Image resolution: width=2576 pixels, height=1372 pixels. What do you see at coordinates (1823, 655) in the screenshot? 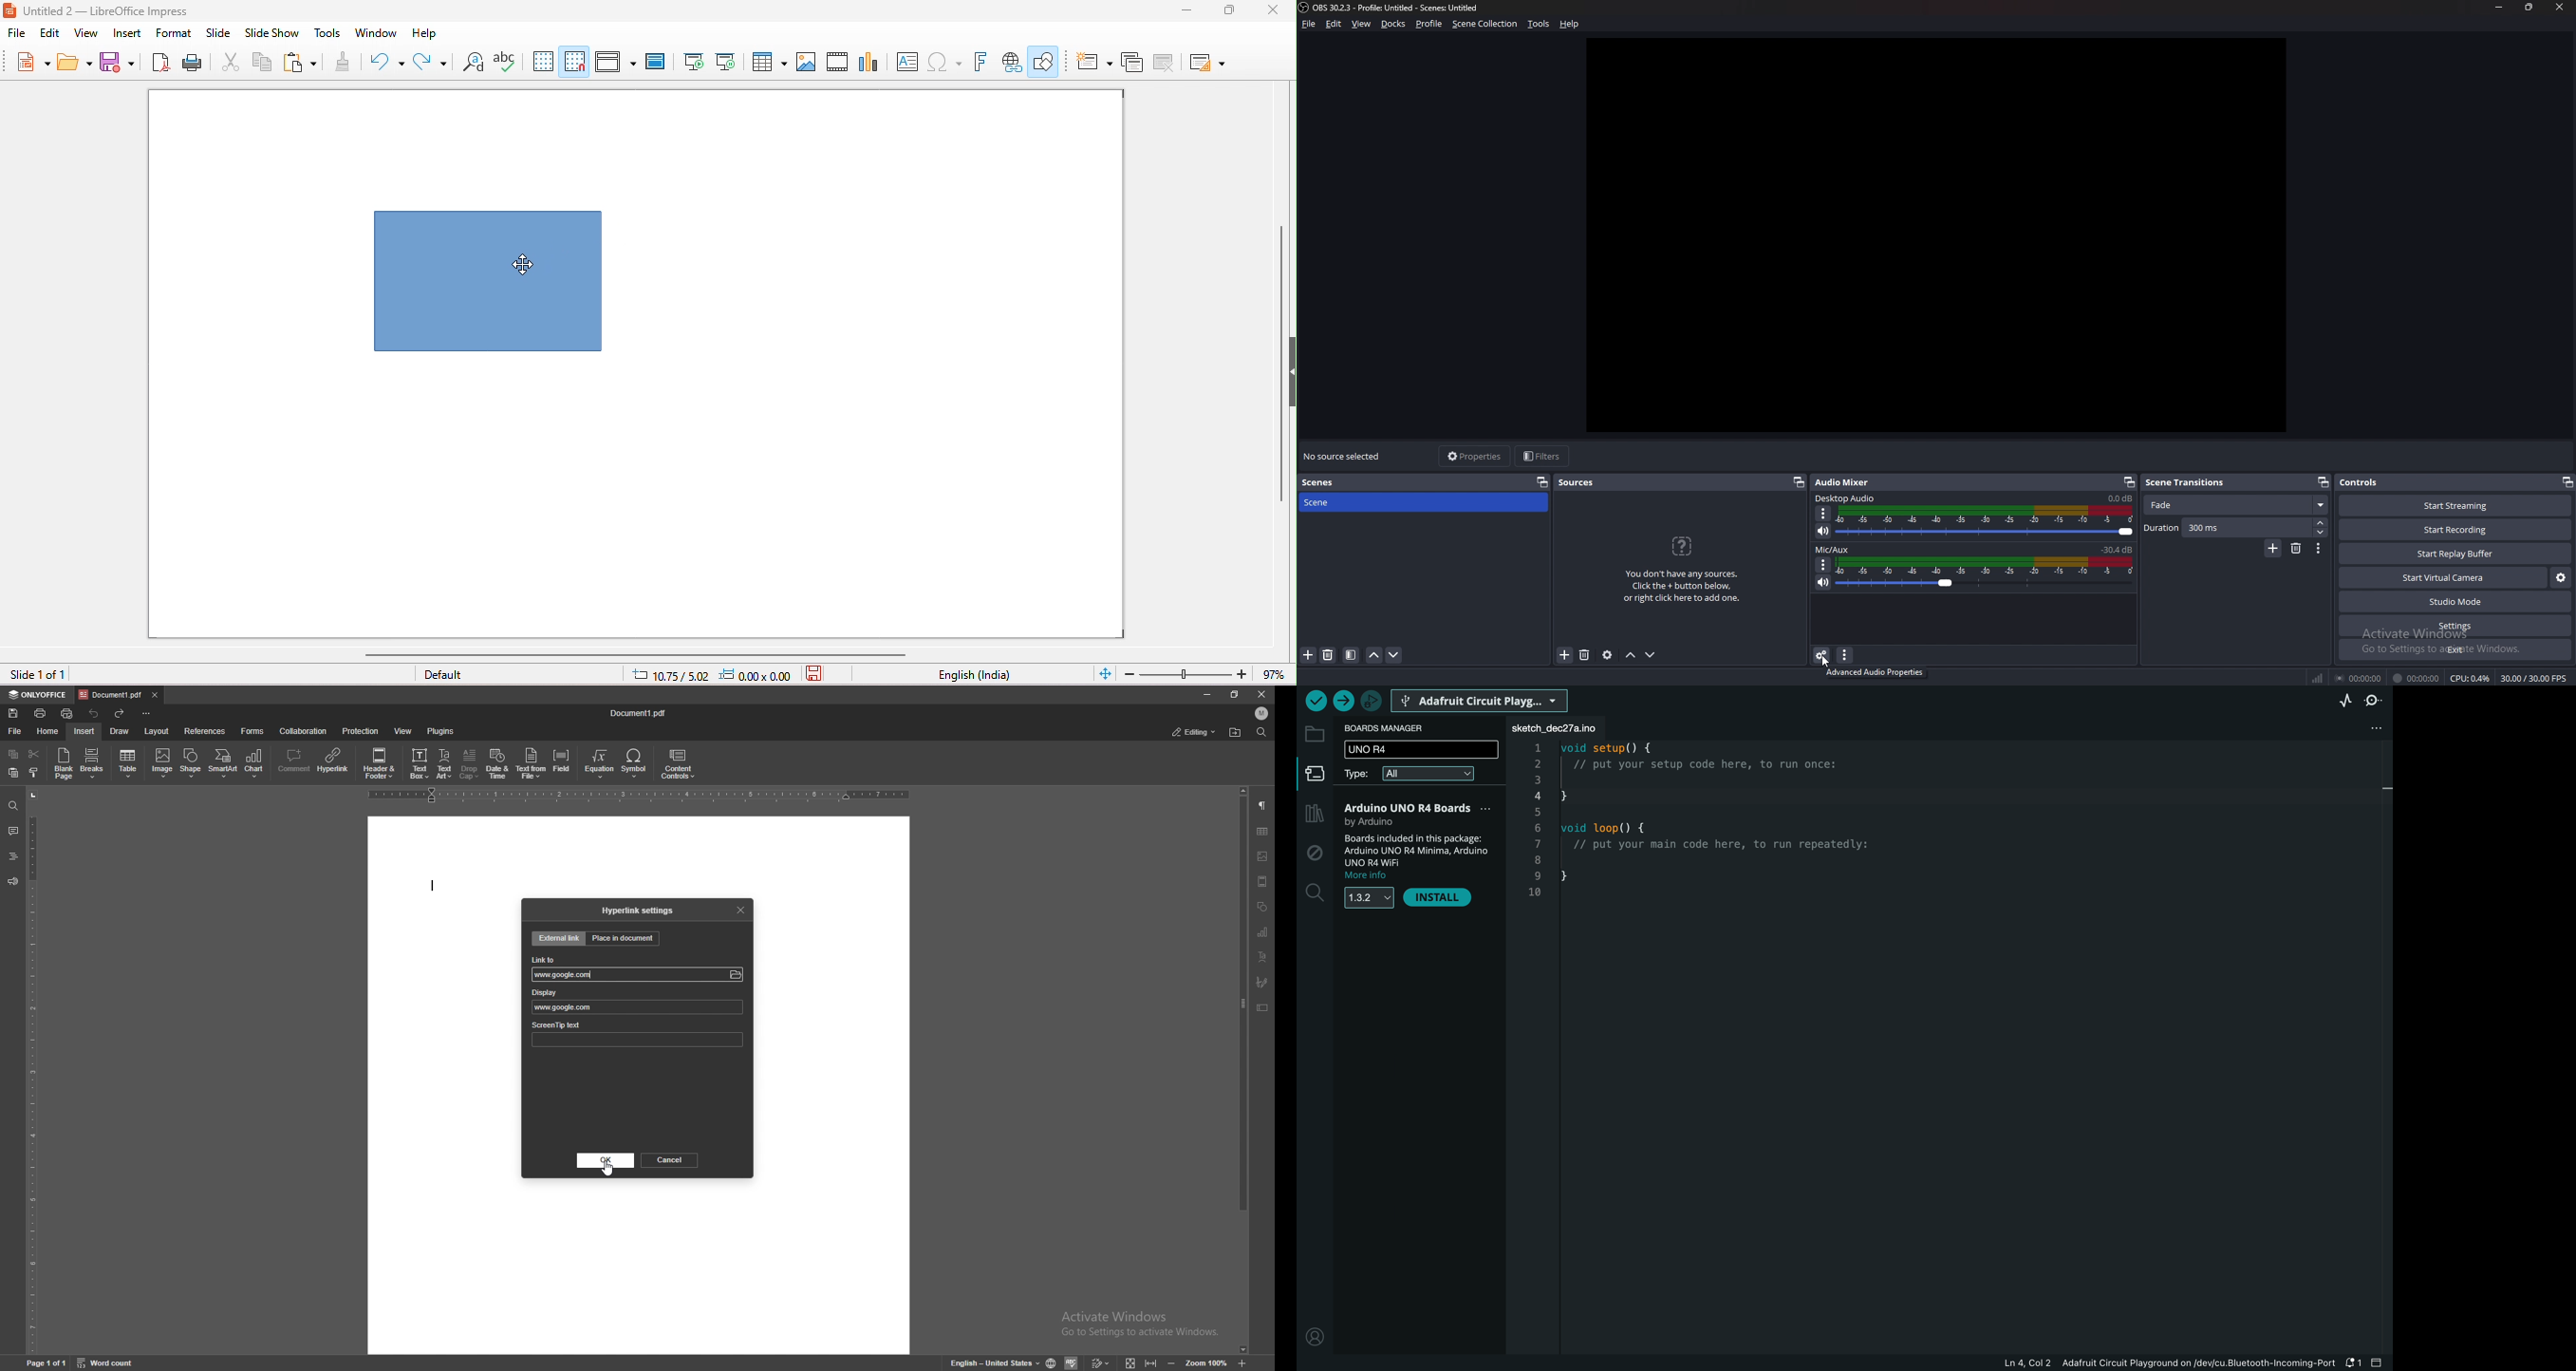
I see `advanced audio properties` at bounding box center [1823, 655].